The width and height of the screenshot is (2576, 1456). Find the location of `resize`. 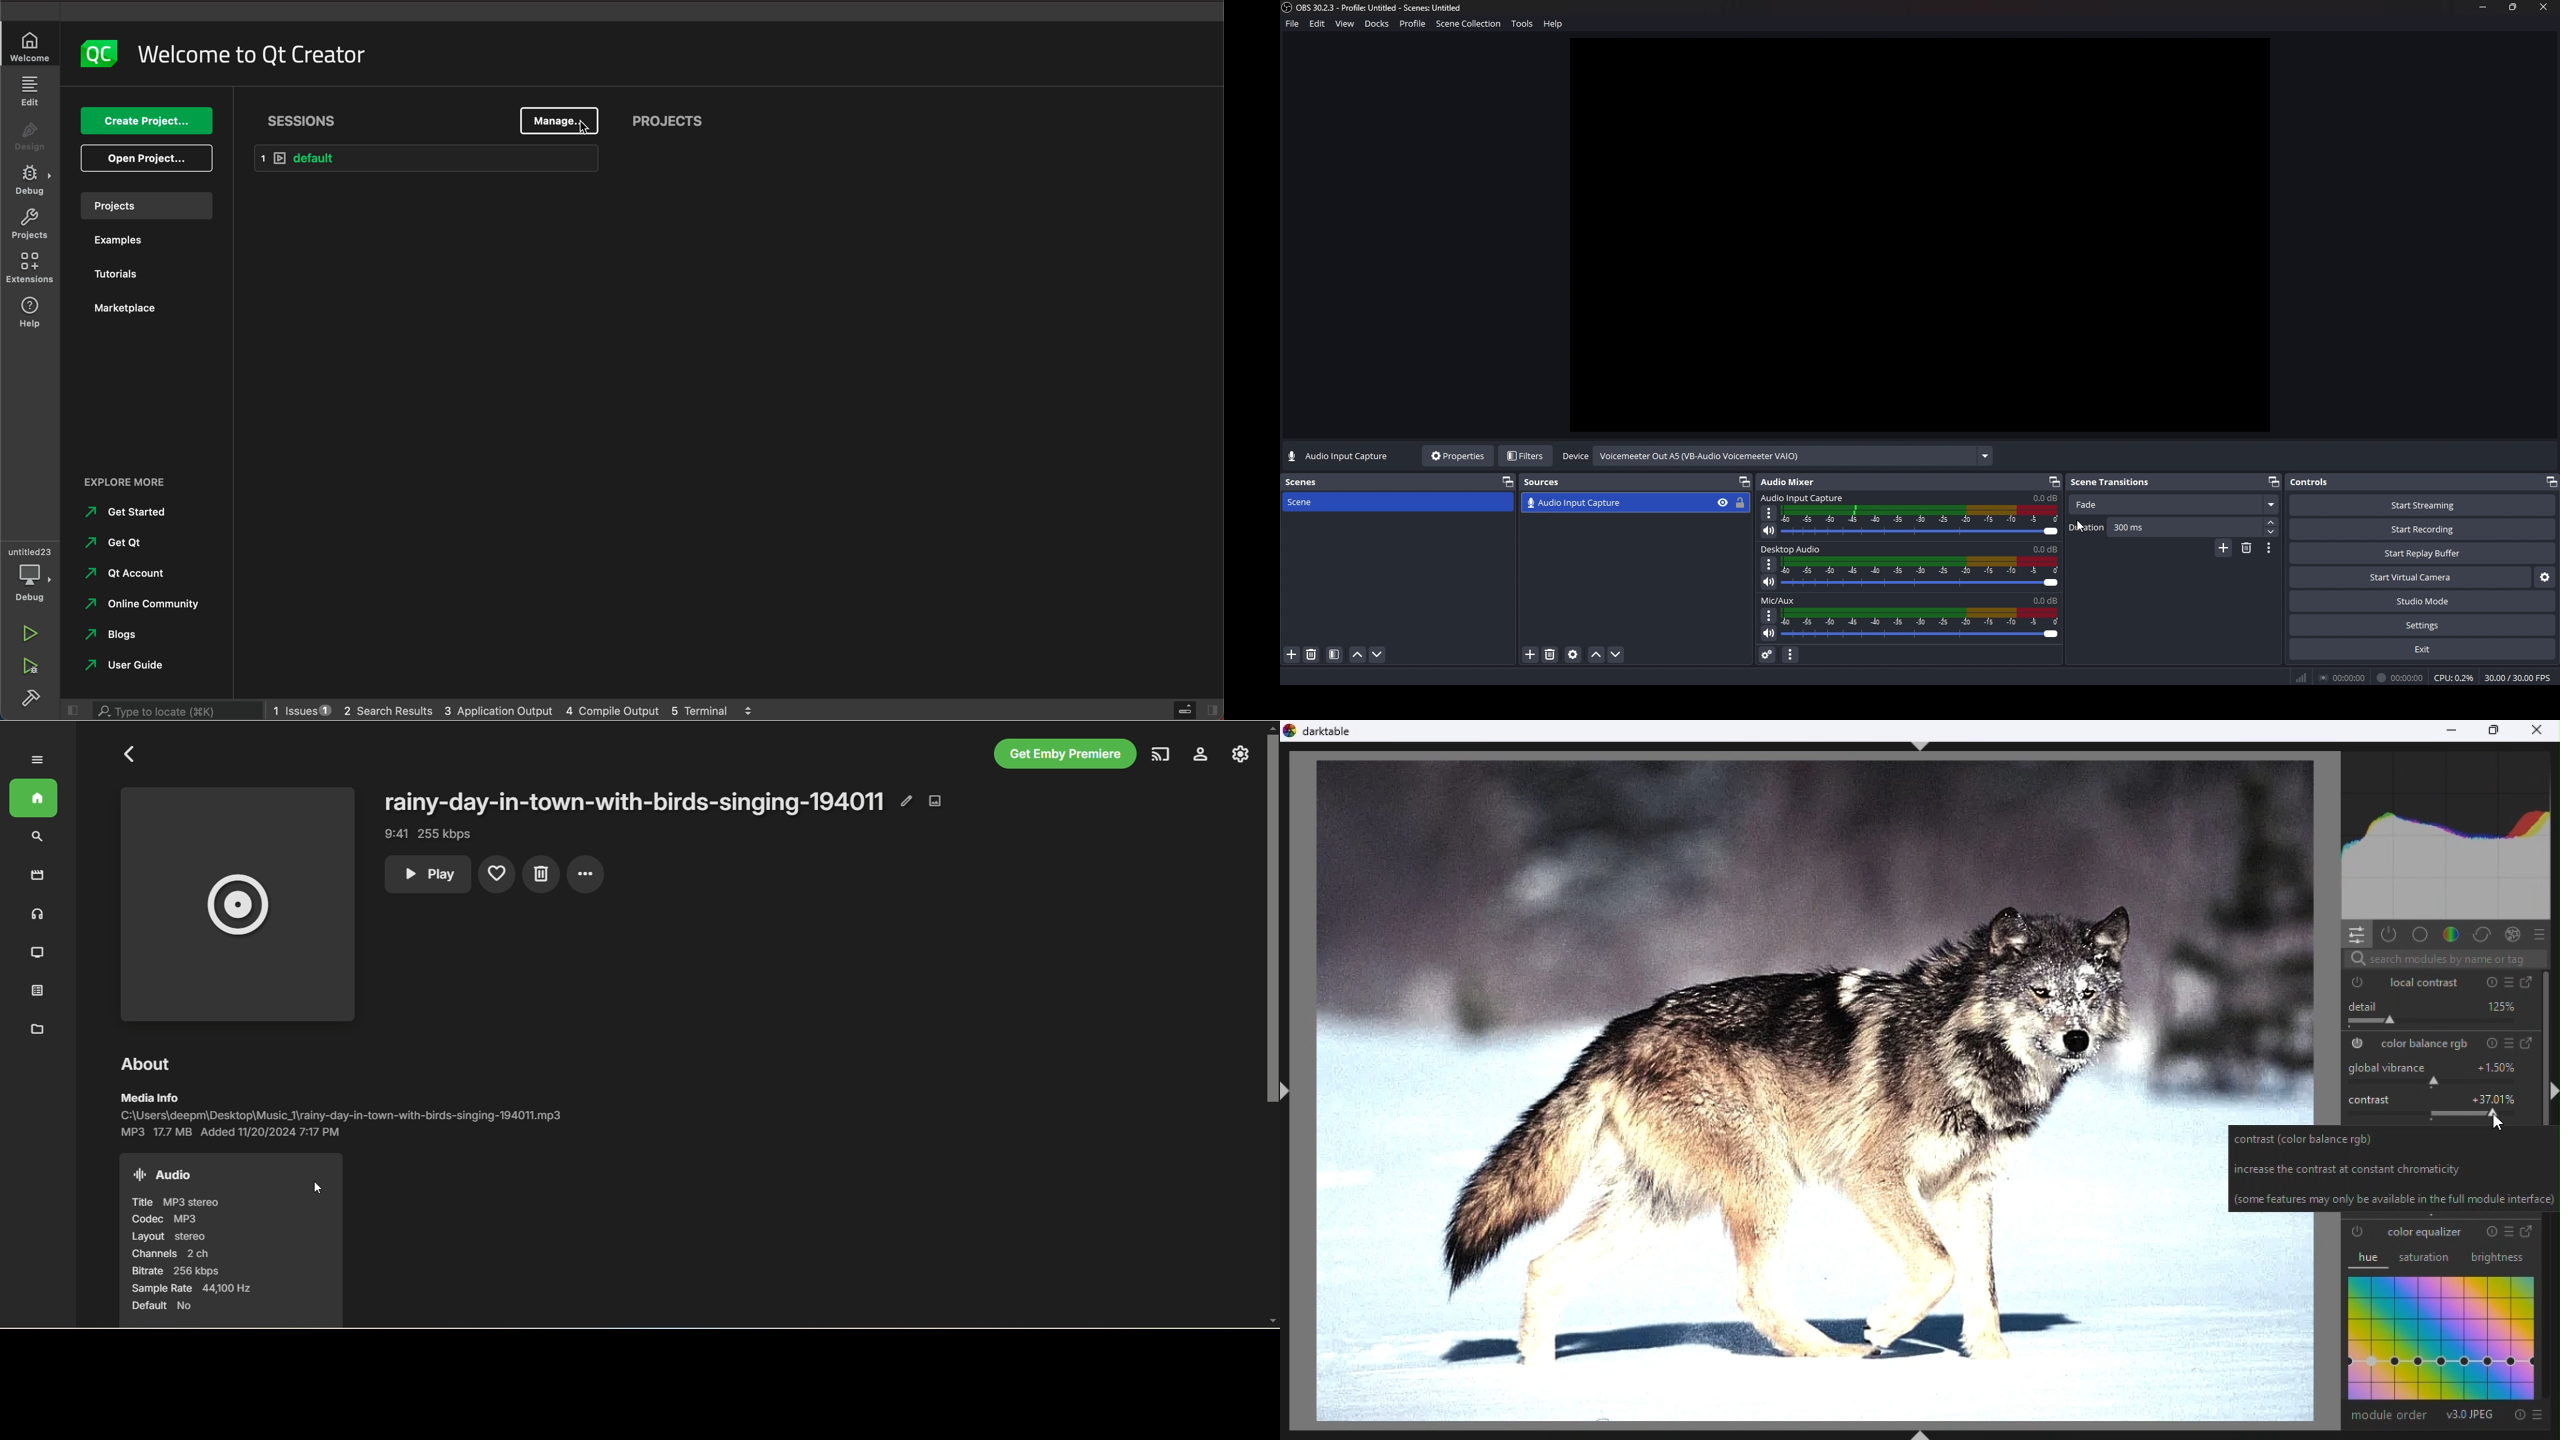

resize is located at coordinates (2515, 6).